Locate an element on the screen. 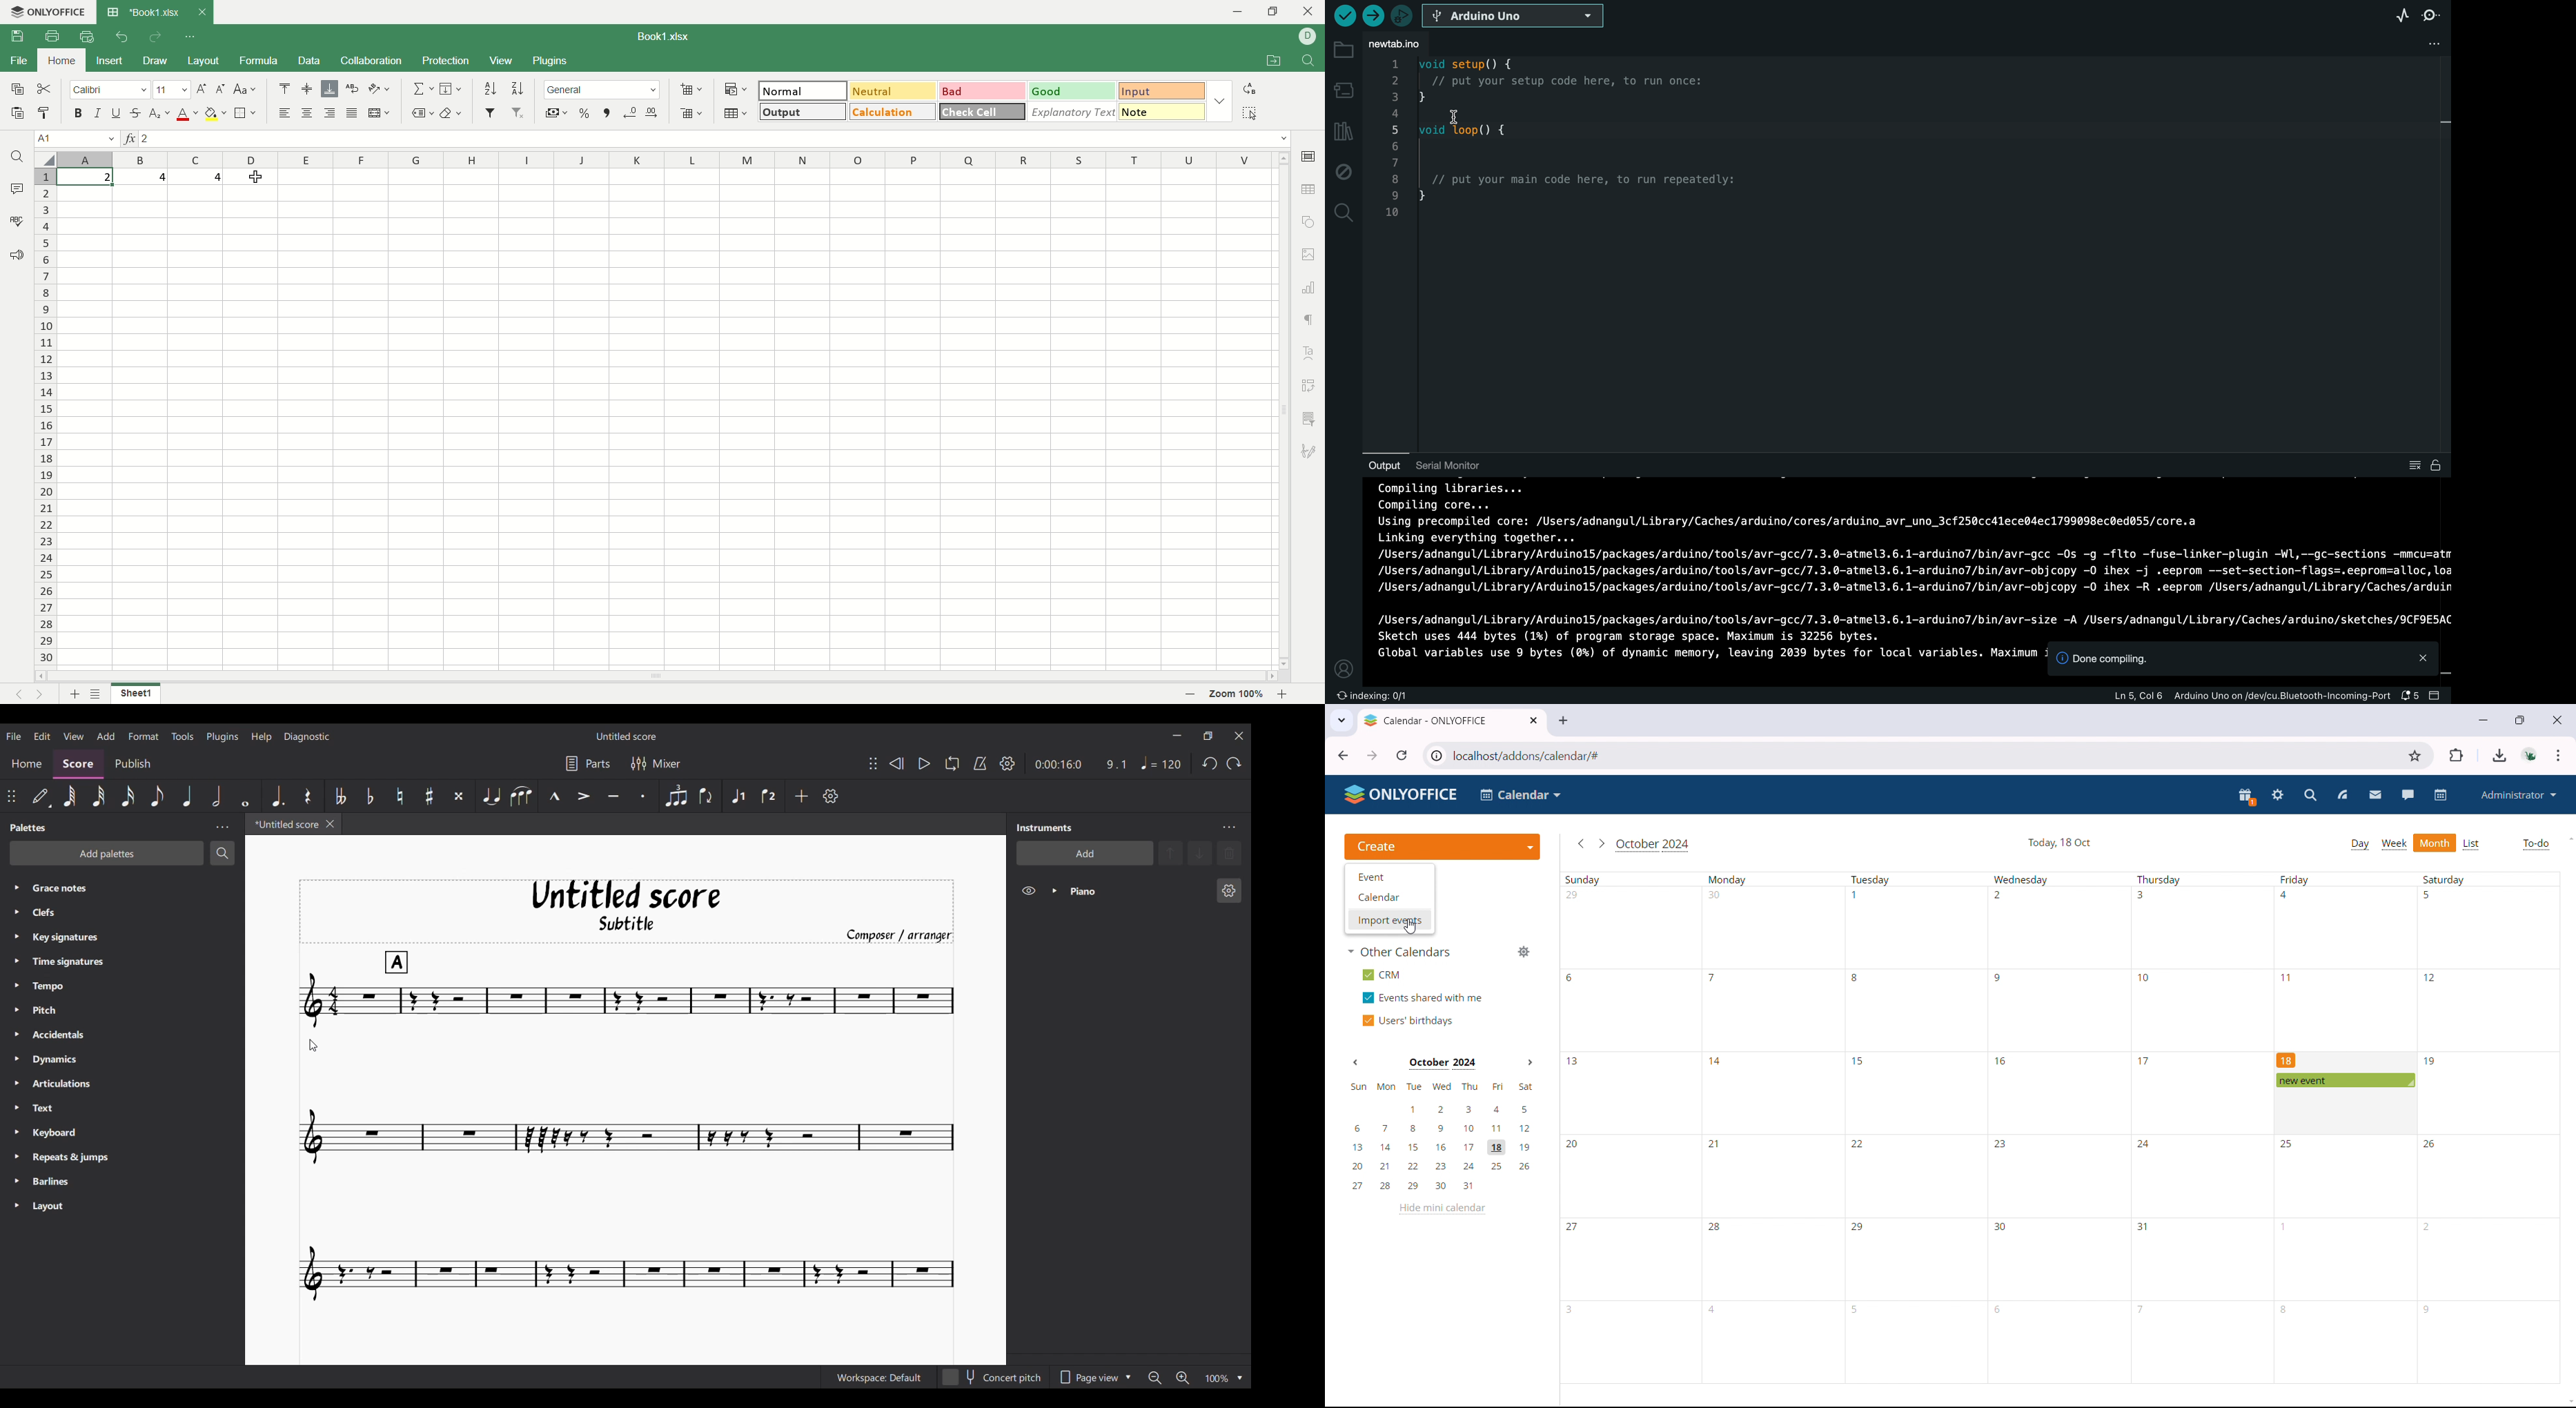 The width and height of the screenshot is (2576, 1428). Augmentation dot is located at coordinates (278, 795).